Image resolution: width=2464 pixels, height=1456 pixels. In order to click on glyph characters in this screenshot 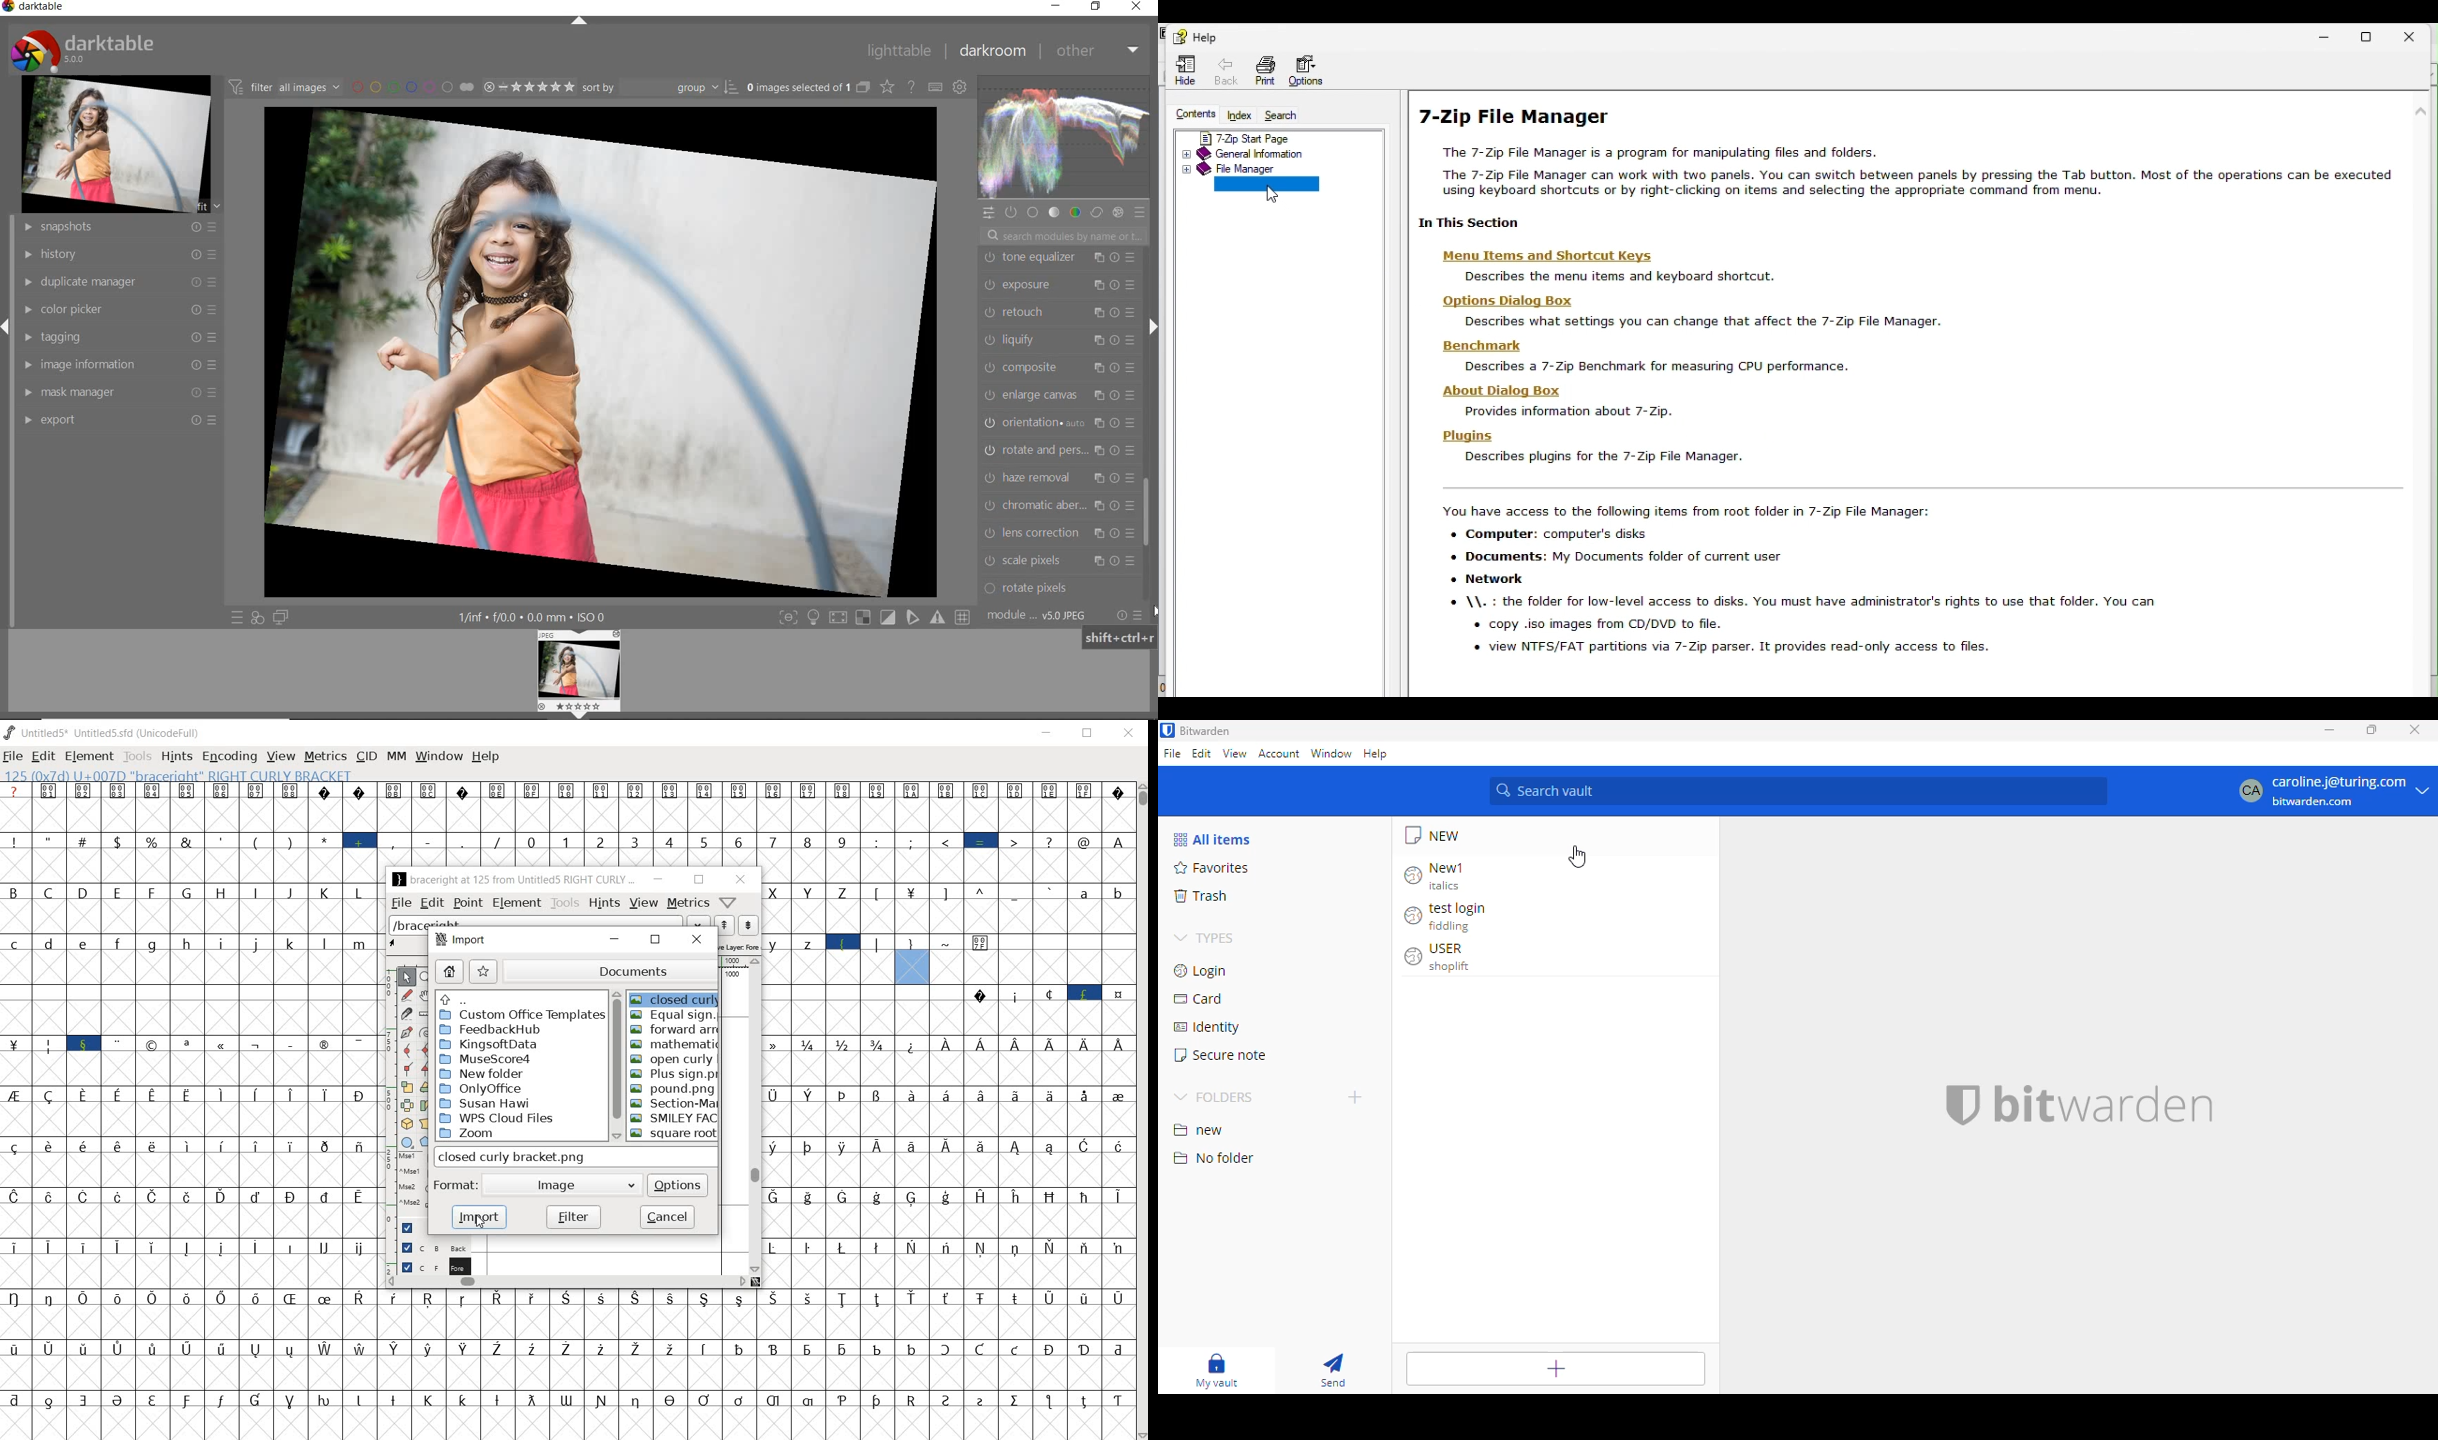, I will do `click(188, 1112)`.